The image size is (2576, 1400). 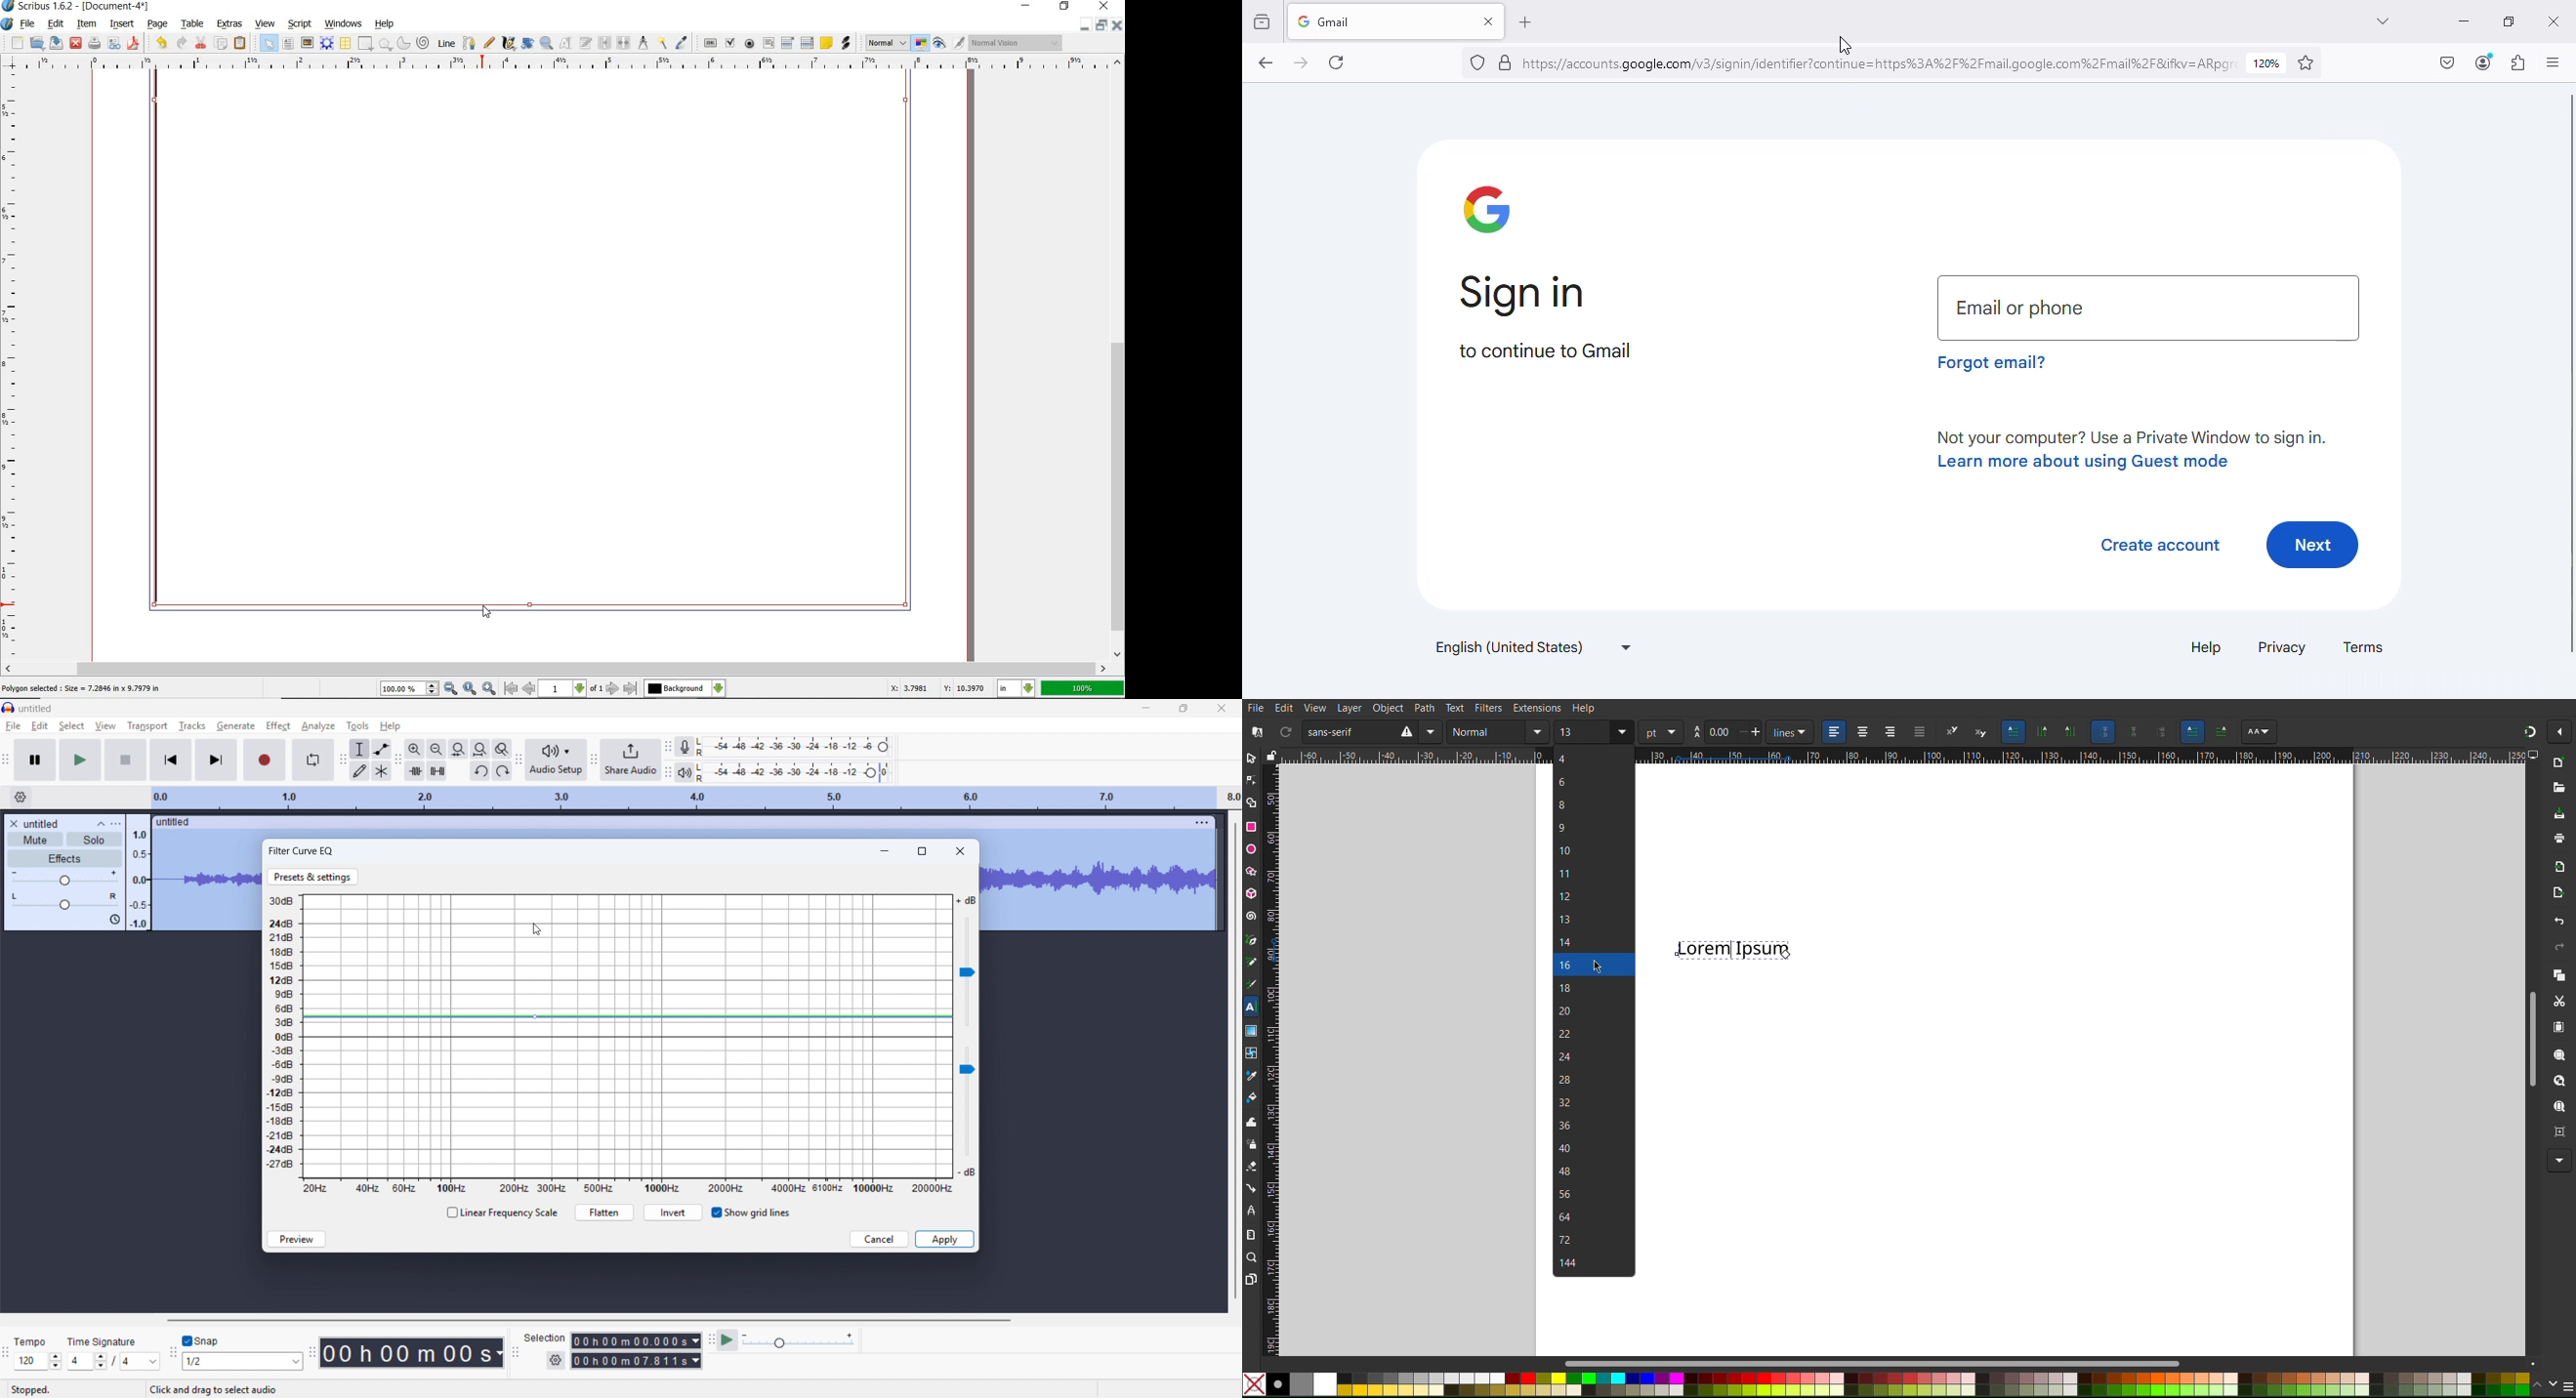 I want to click on time signature, so click(x=102, y=1342).